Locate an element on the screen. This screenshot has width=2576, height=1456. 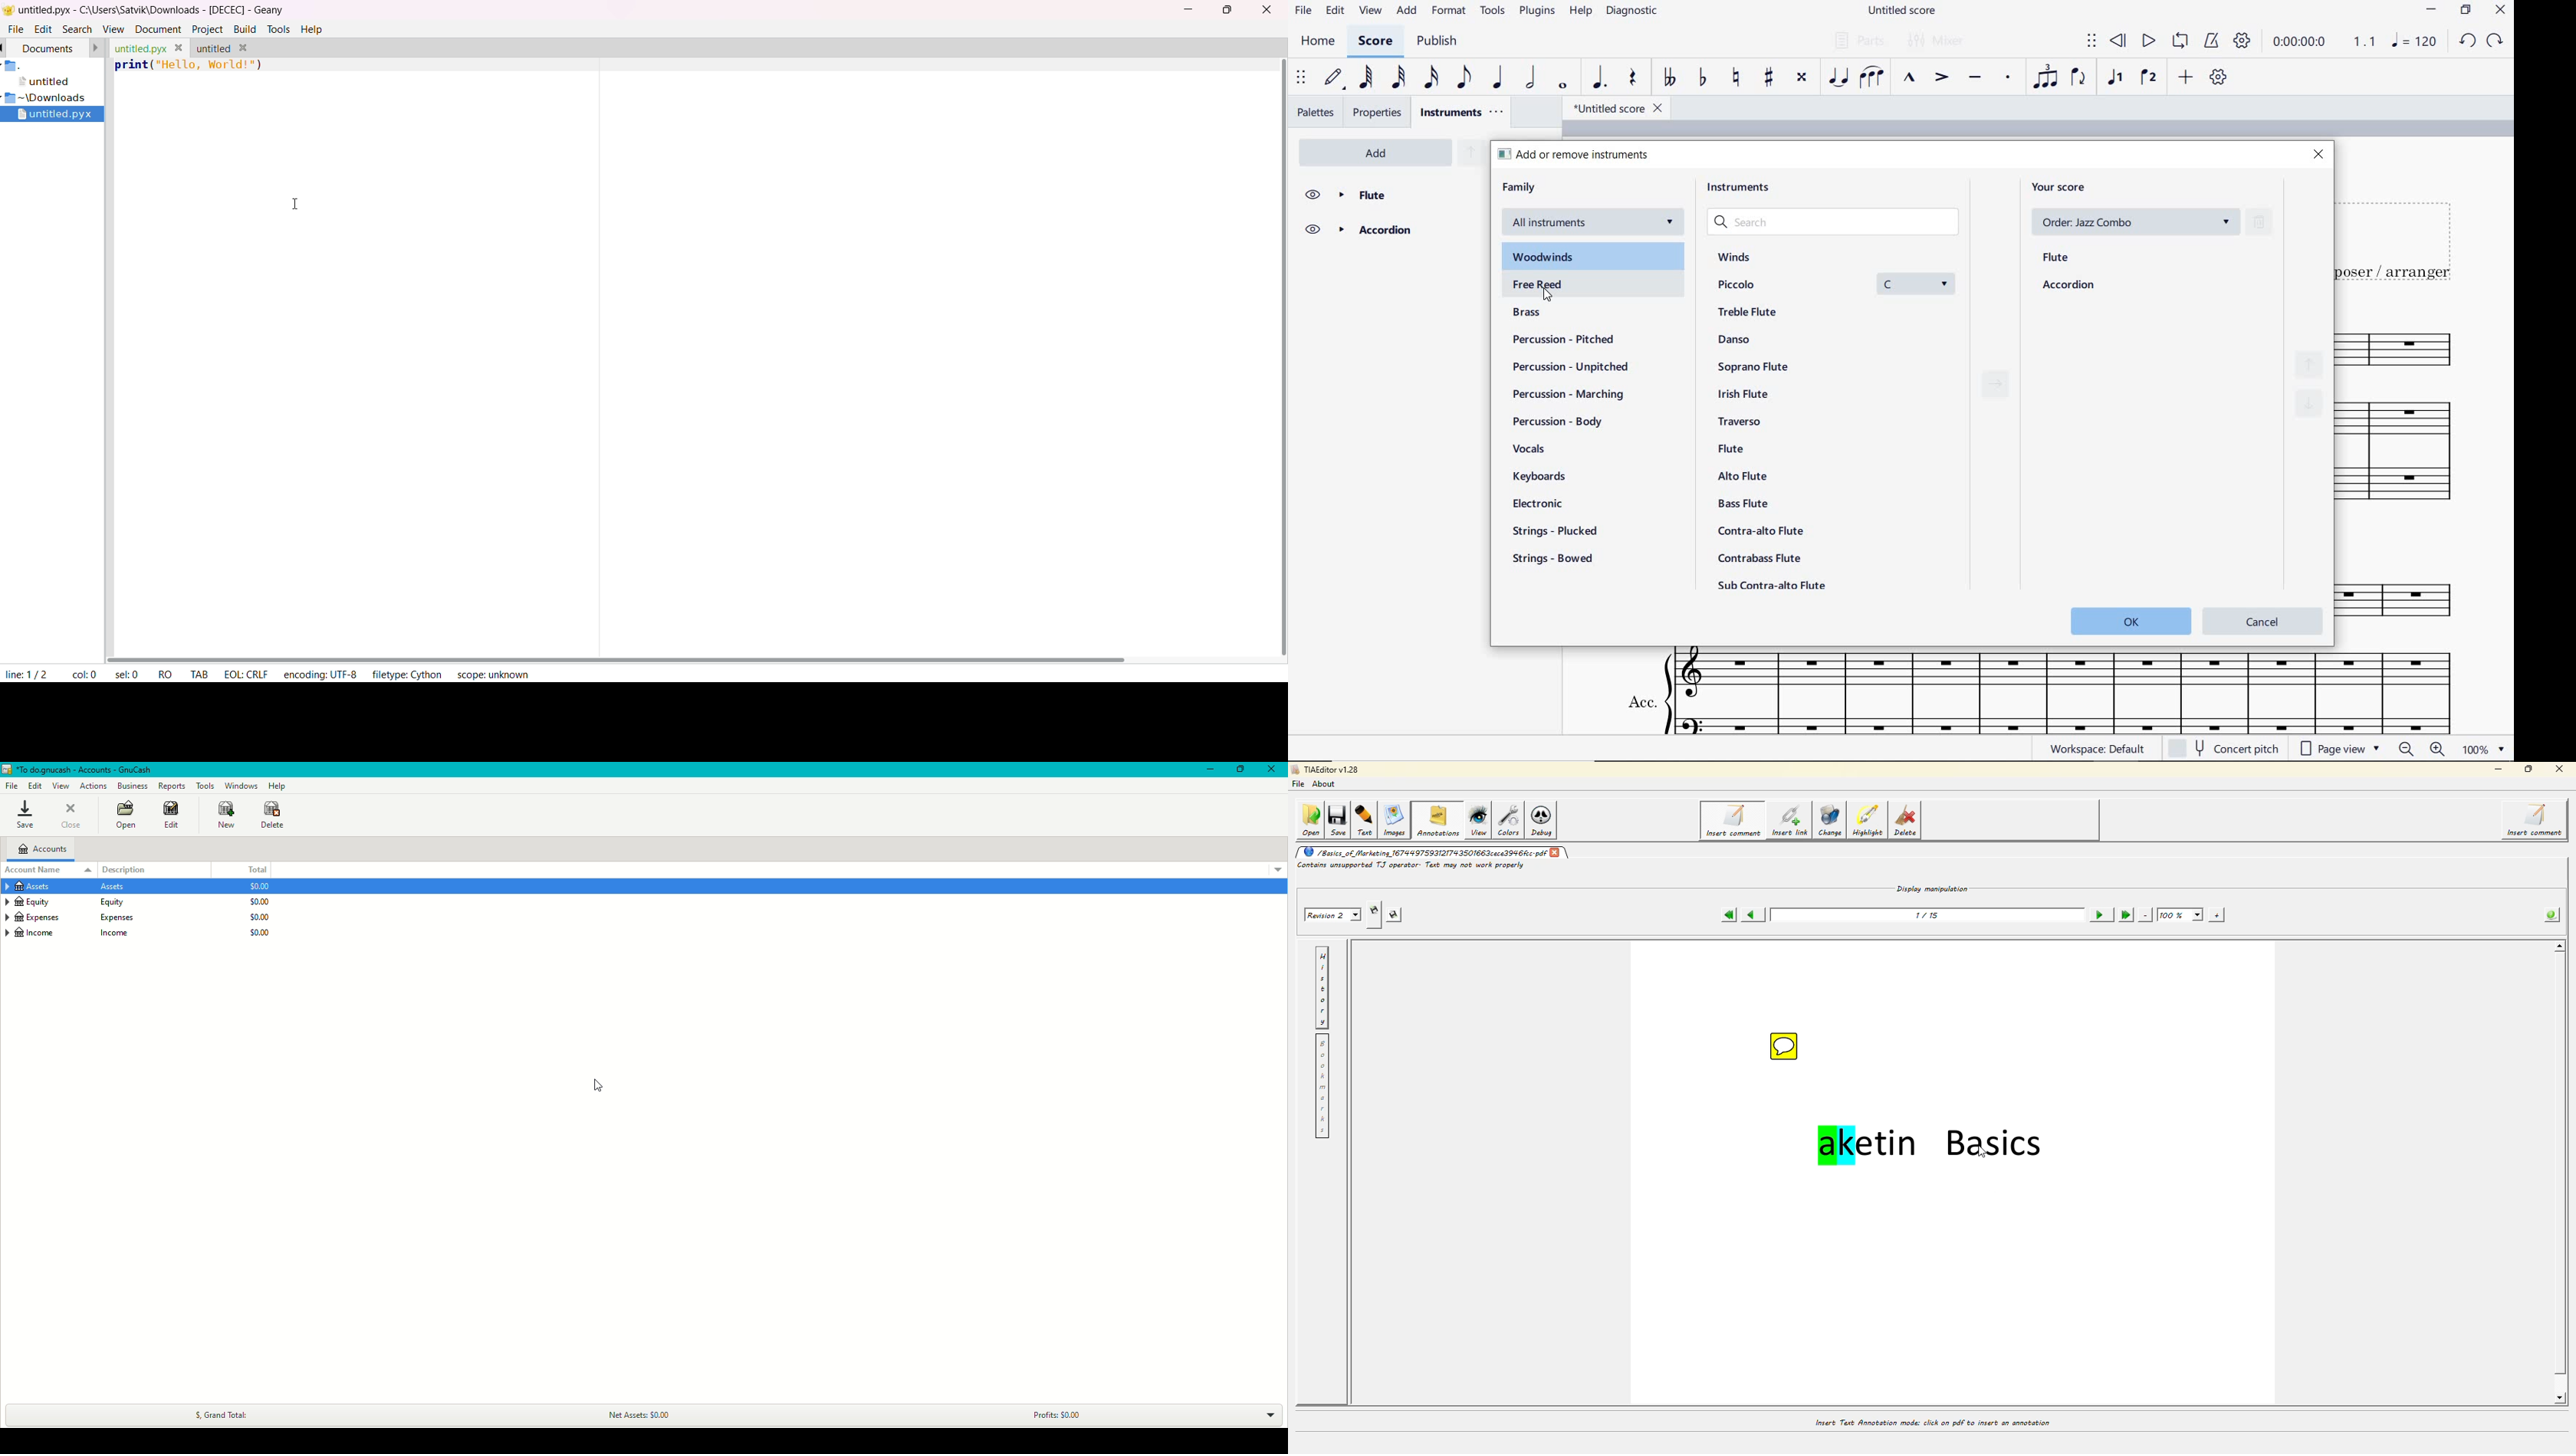
strings - plucked is located at coordinates (1554, 532).